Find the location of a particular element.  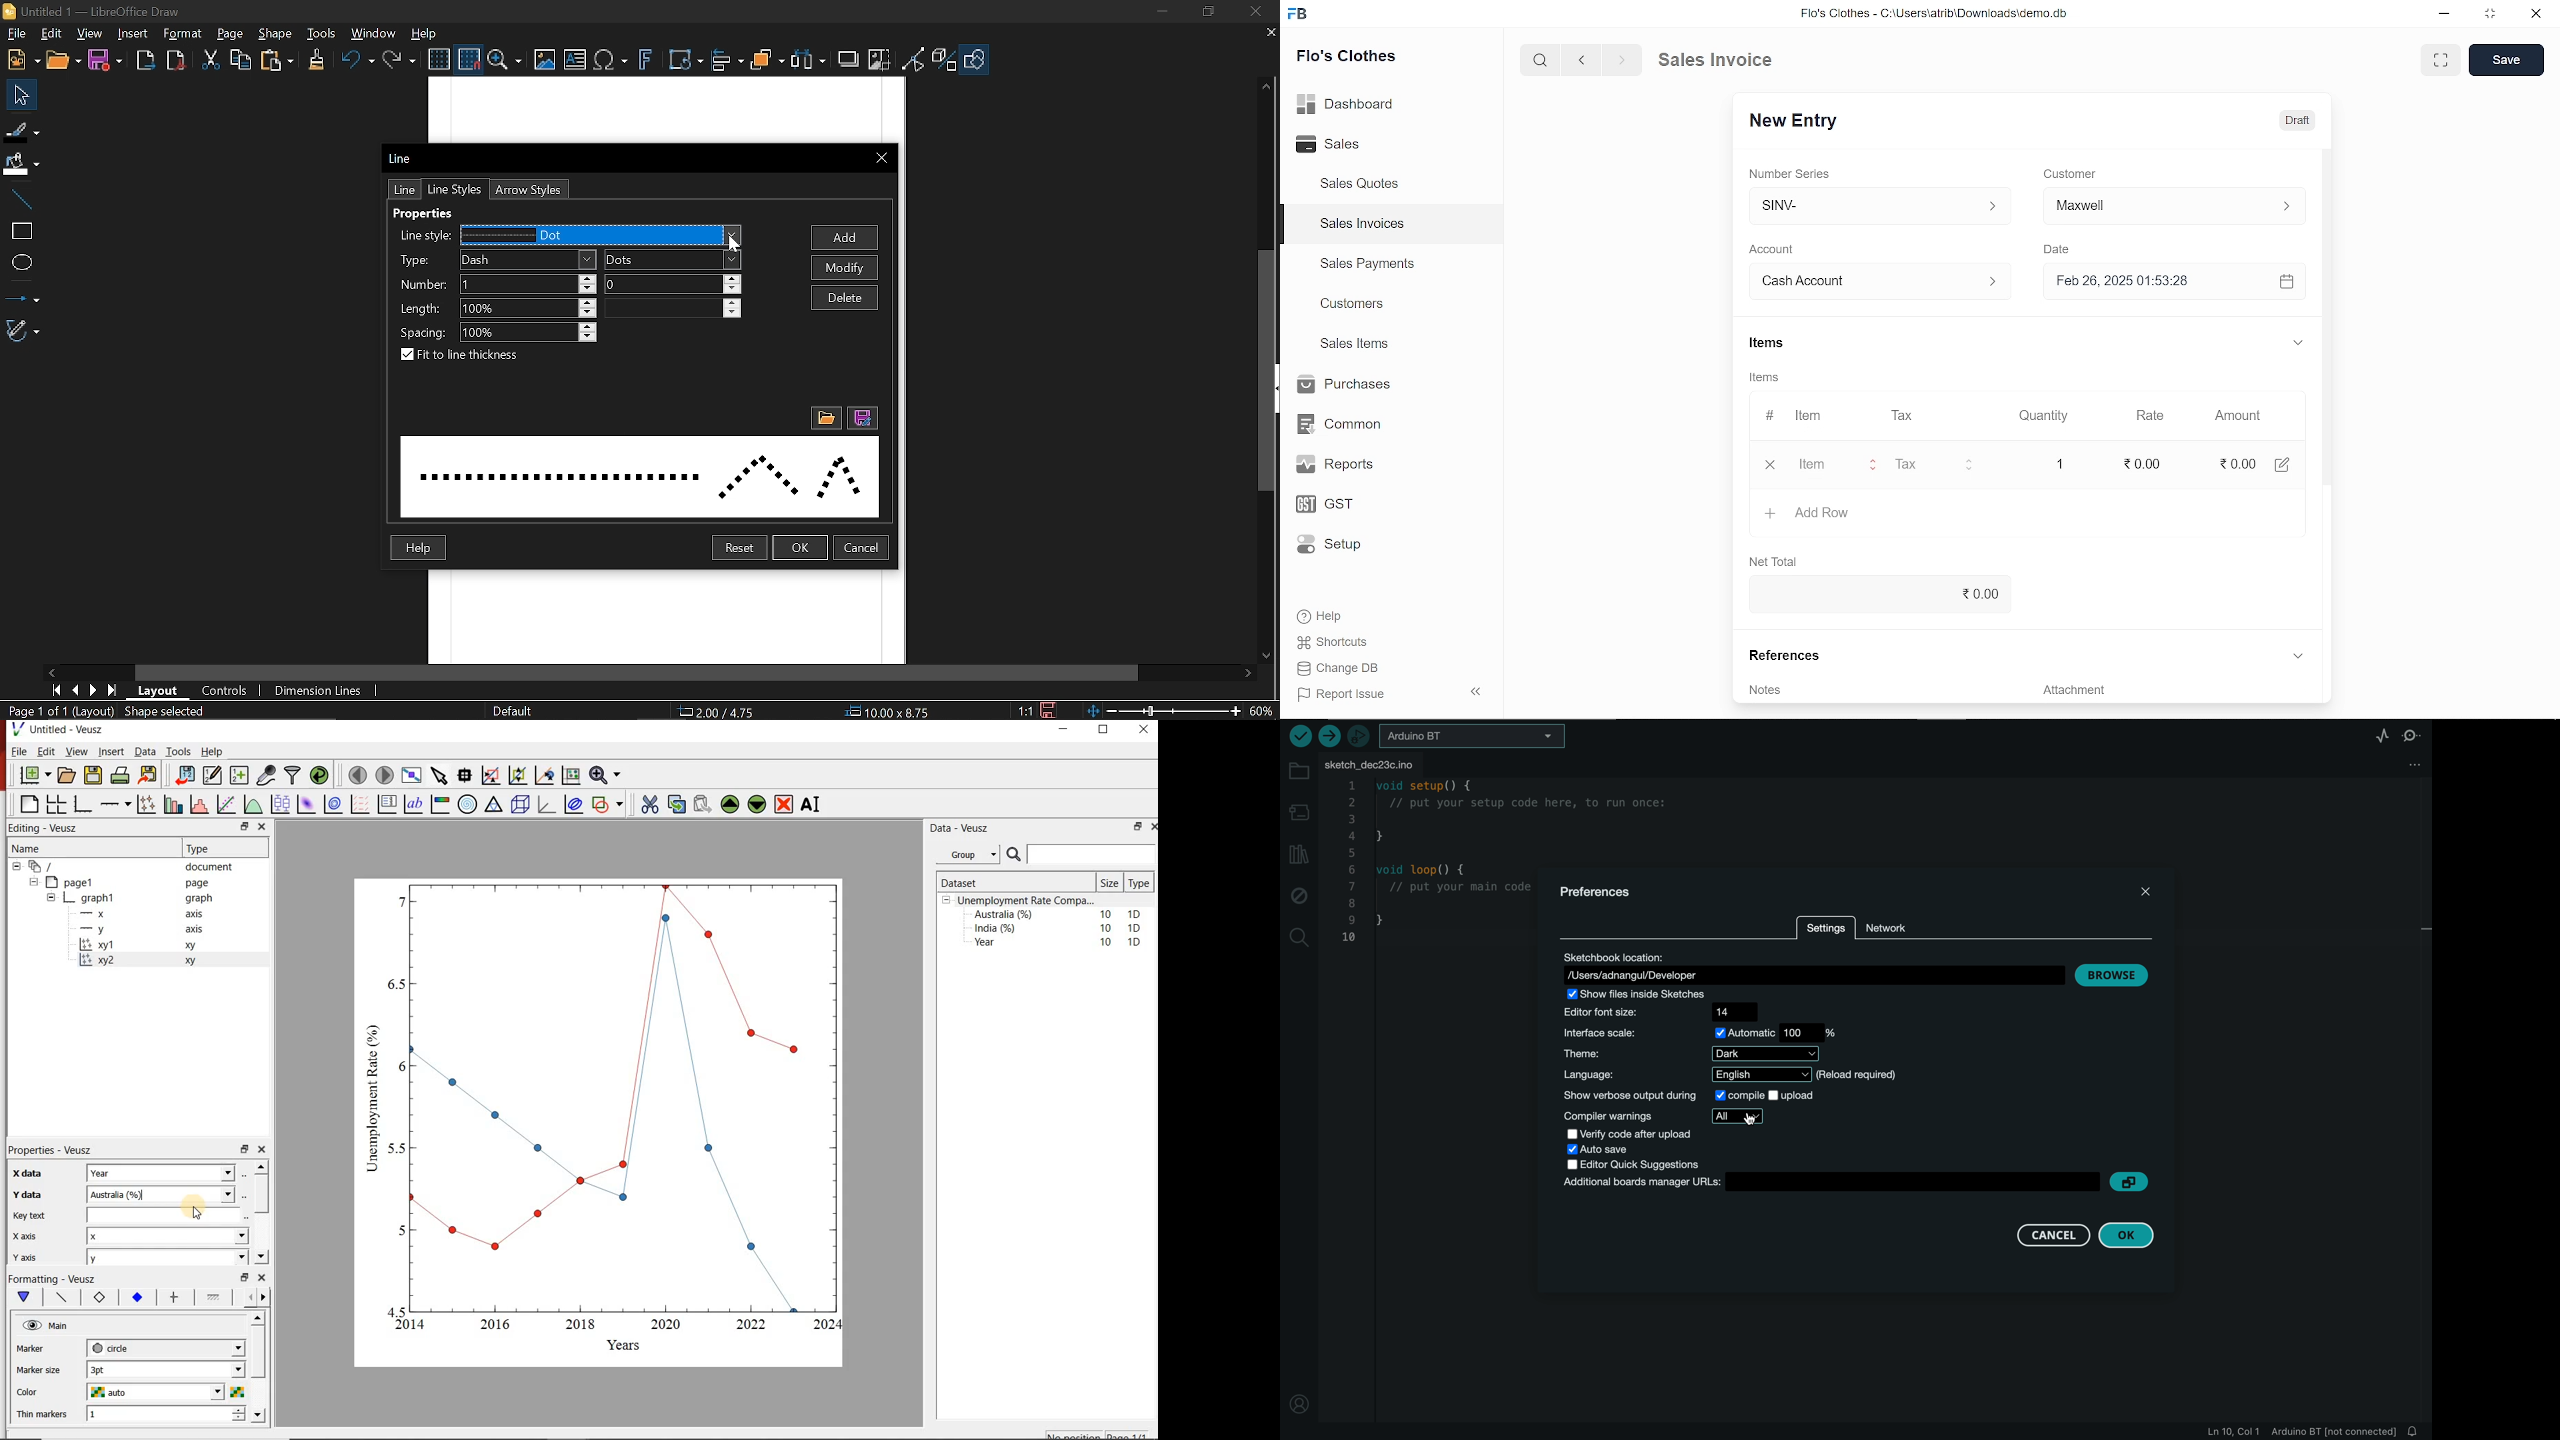

open calender is located at coordinates (2286, 281).